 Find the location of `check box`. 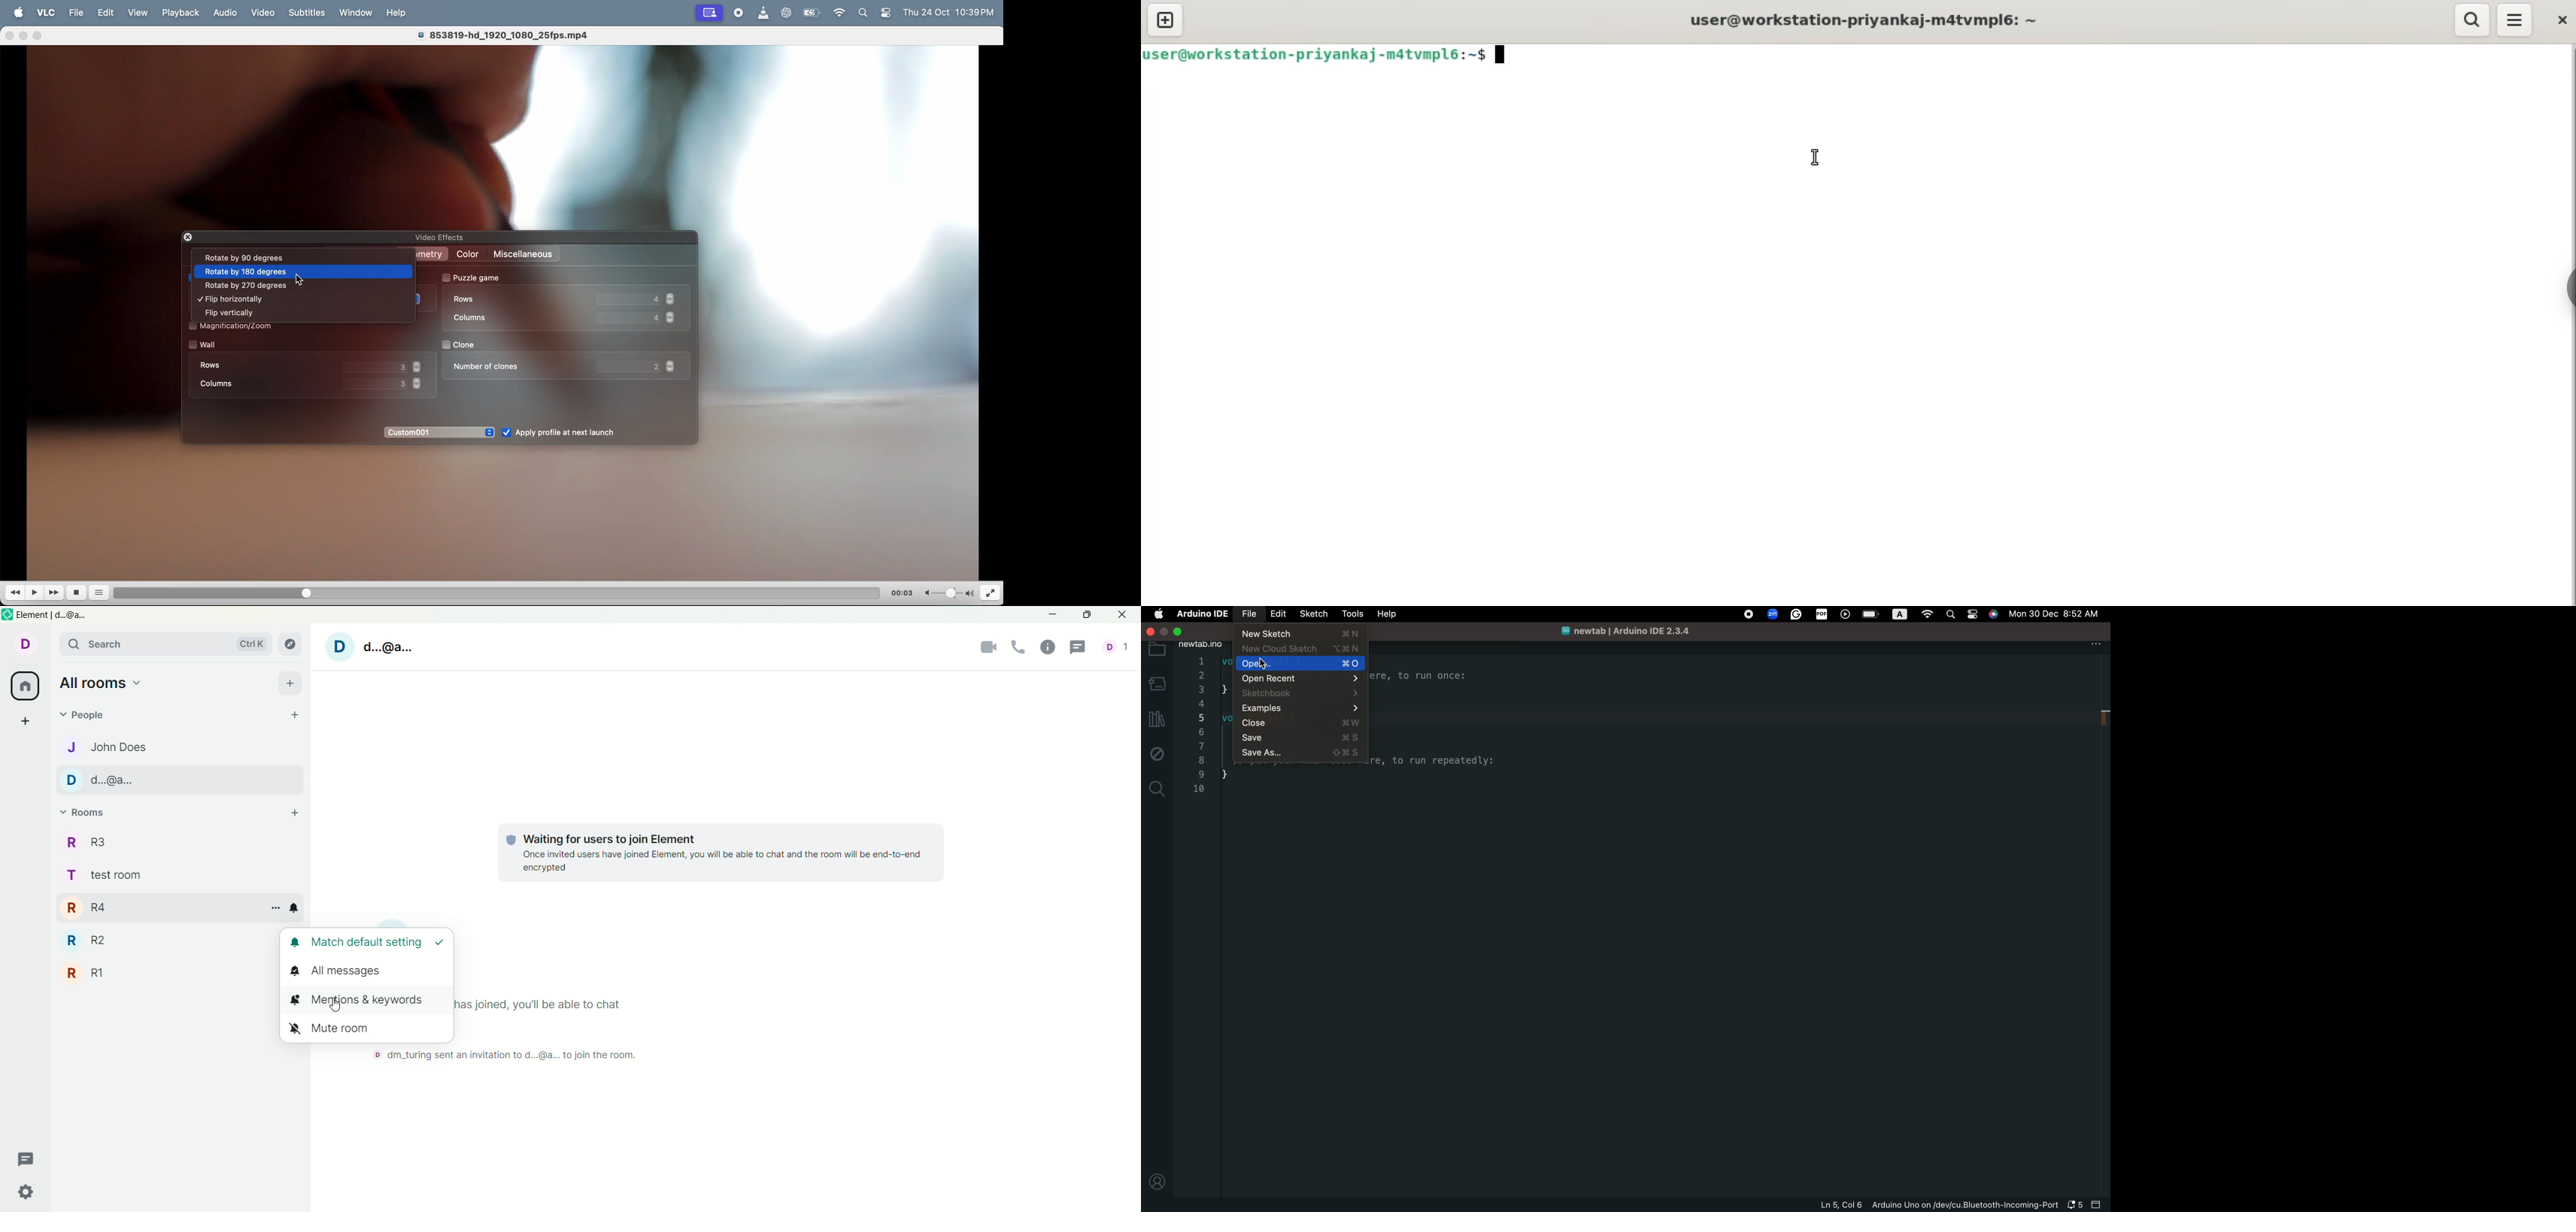

check box is located at coordinates (189, 344).